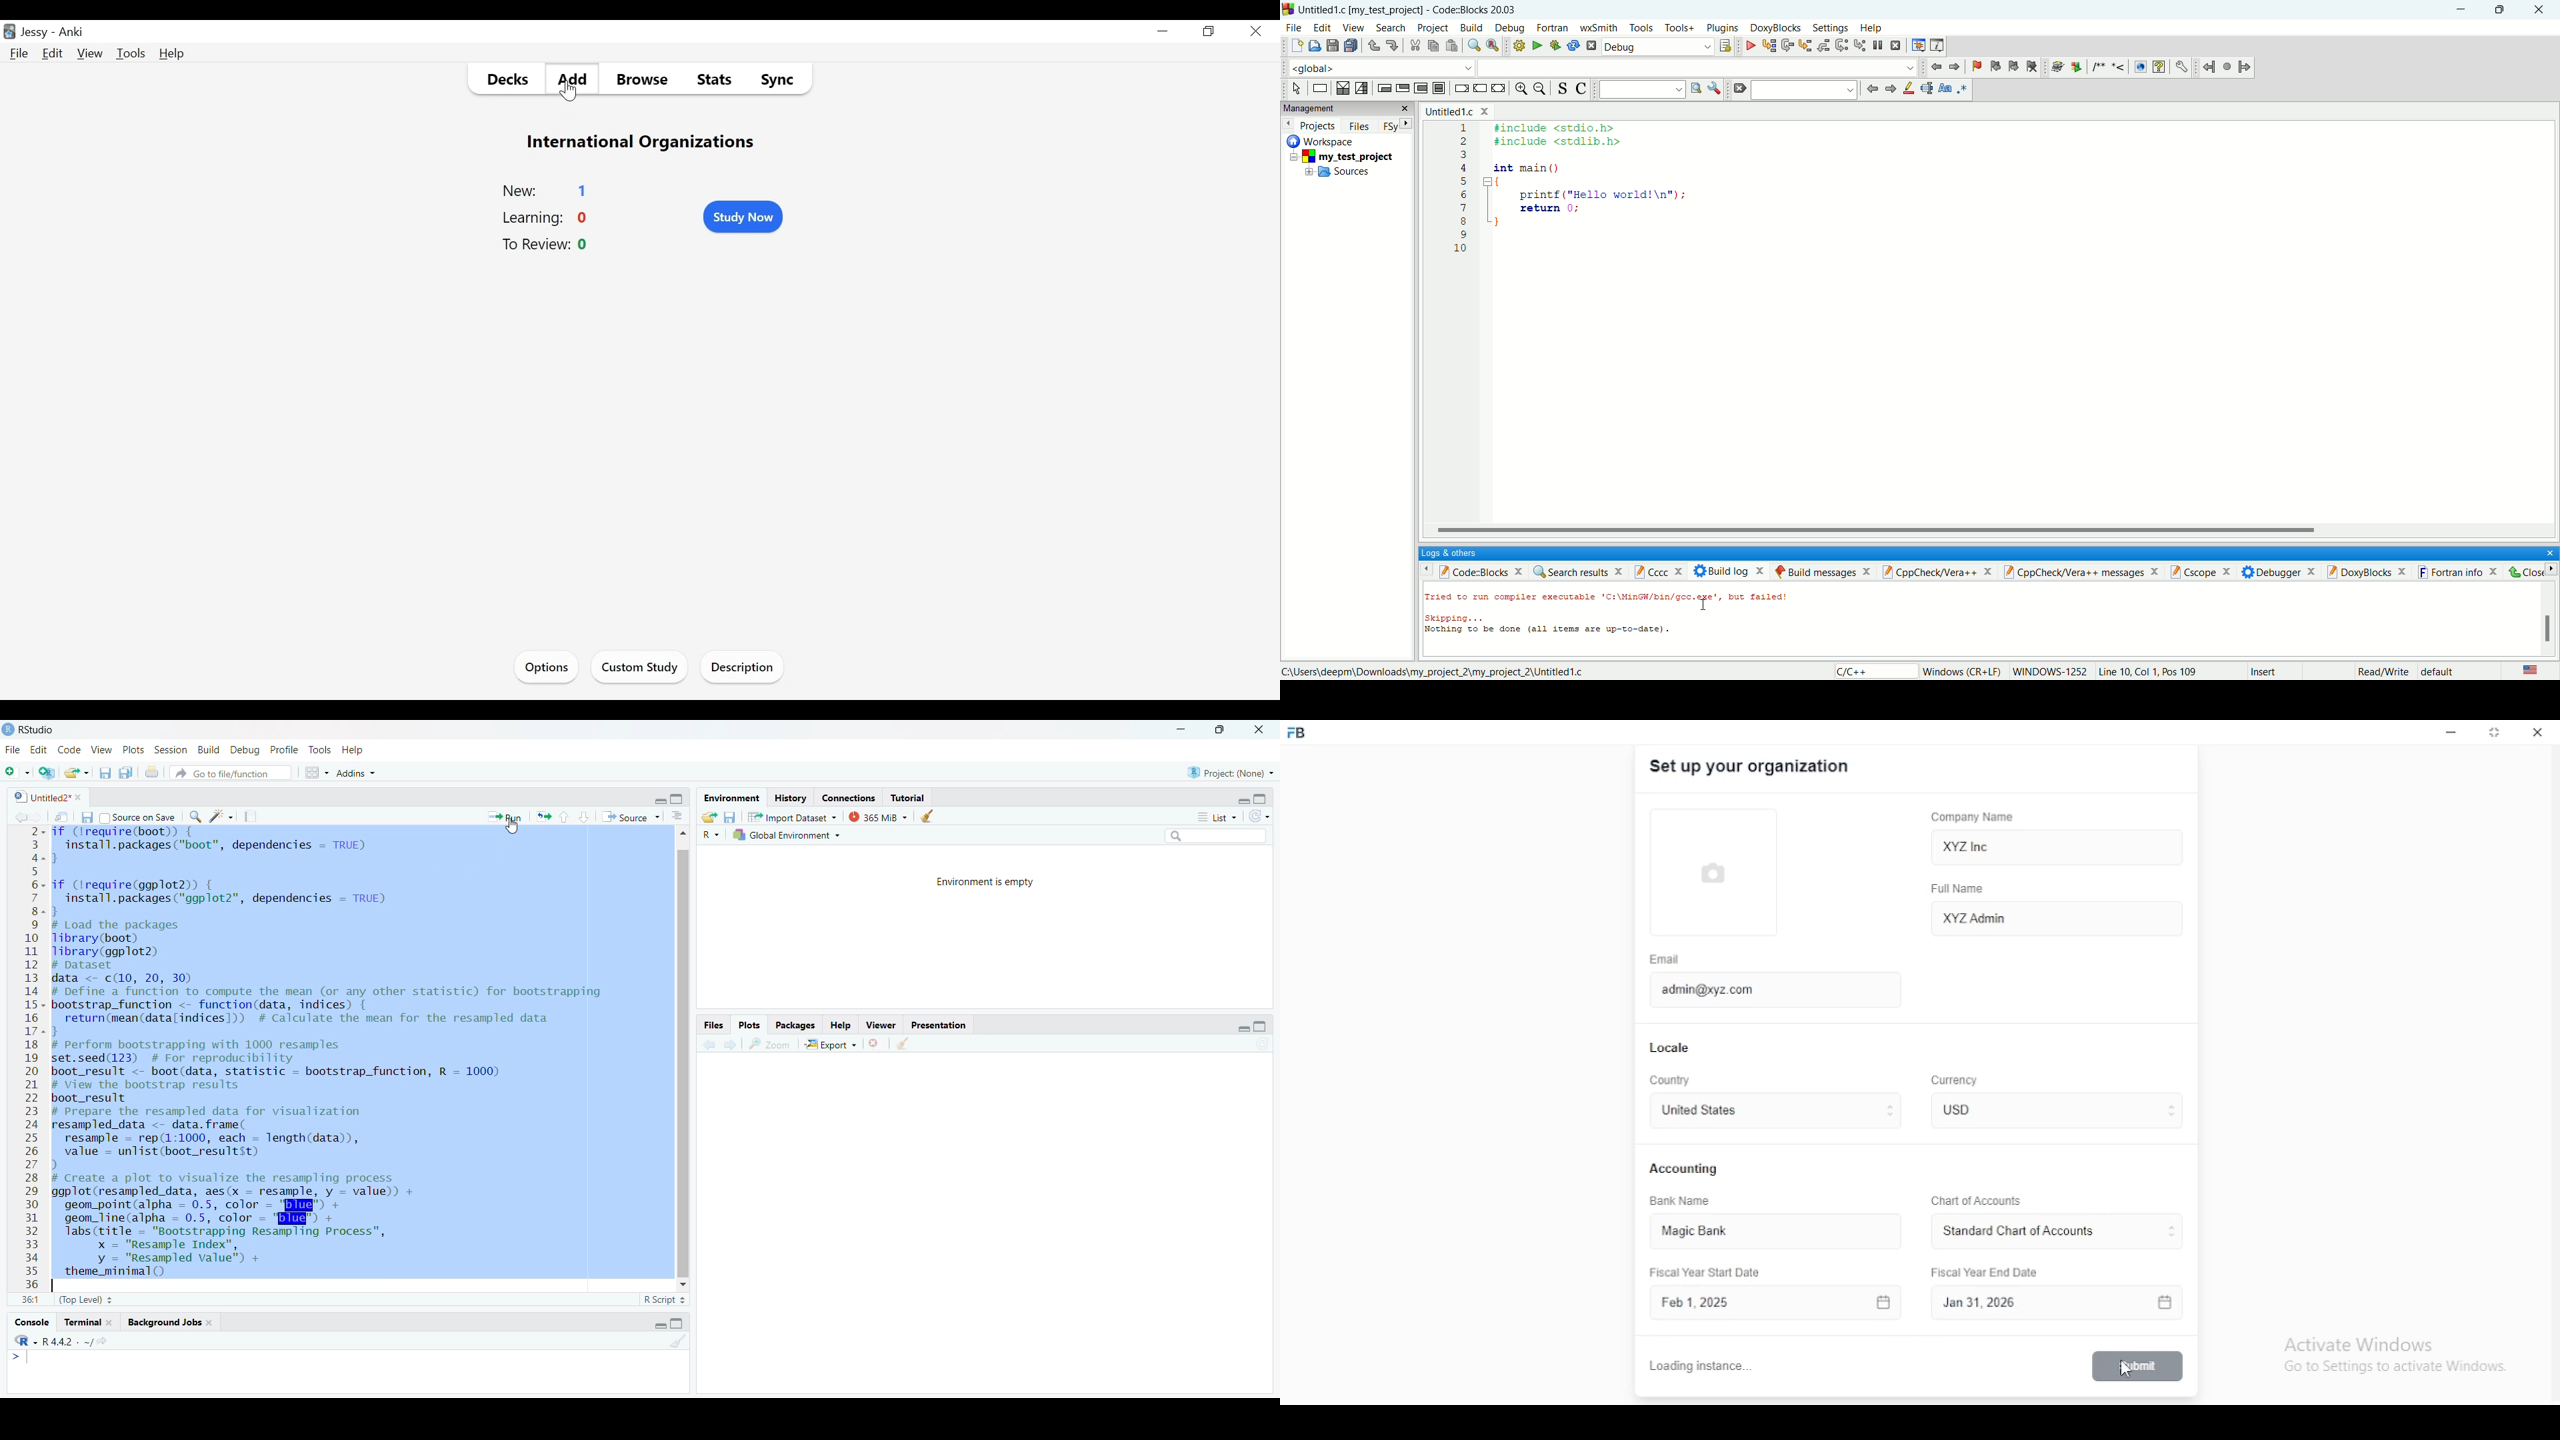 The height and width of the screenshot is (1456, 2576). What do you see at coordinates (831, 1044) in the screenshot?
I see ` Export ~` at bounding box center [831, 1044].